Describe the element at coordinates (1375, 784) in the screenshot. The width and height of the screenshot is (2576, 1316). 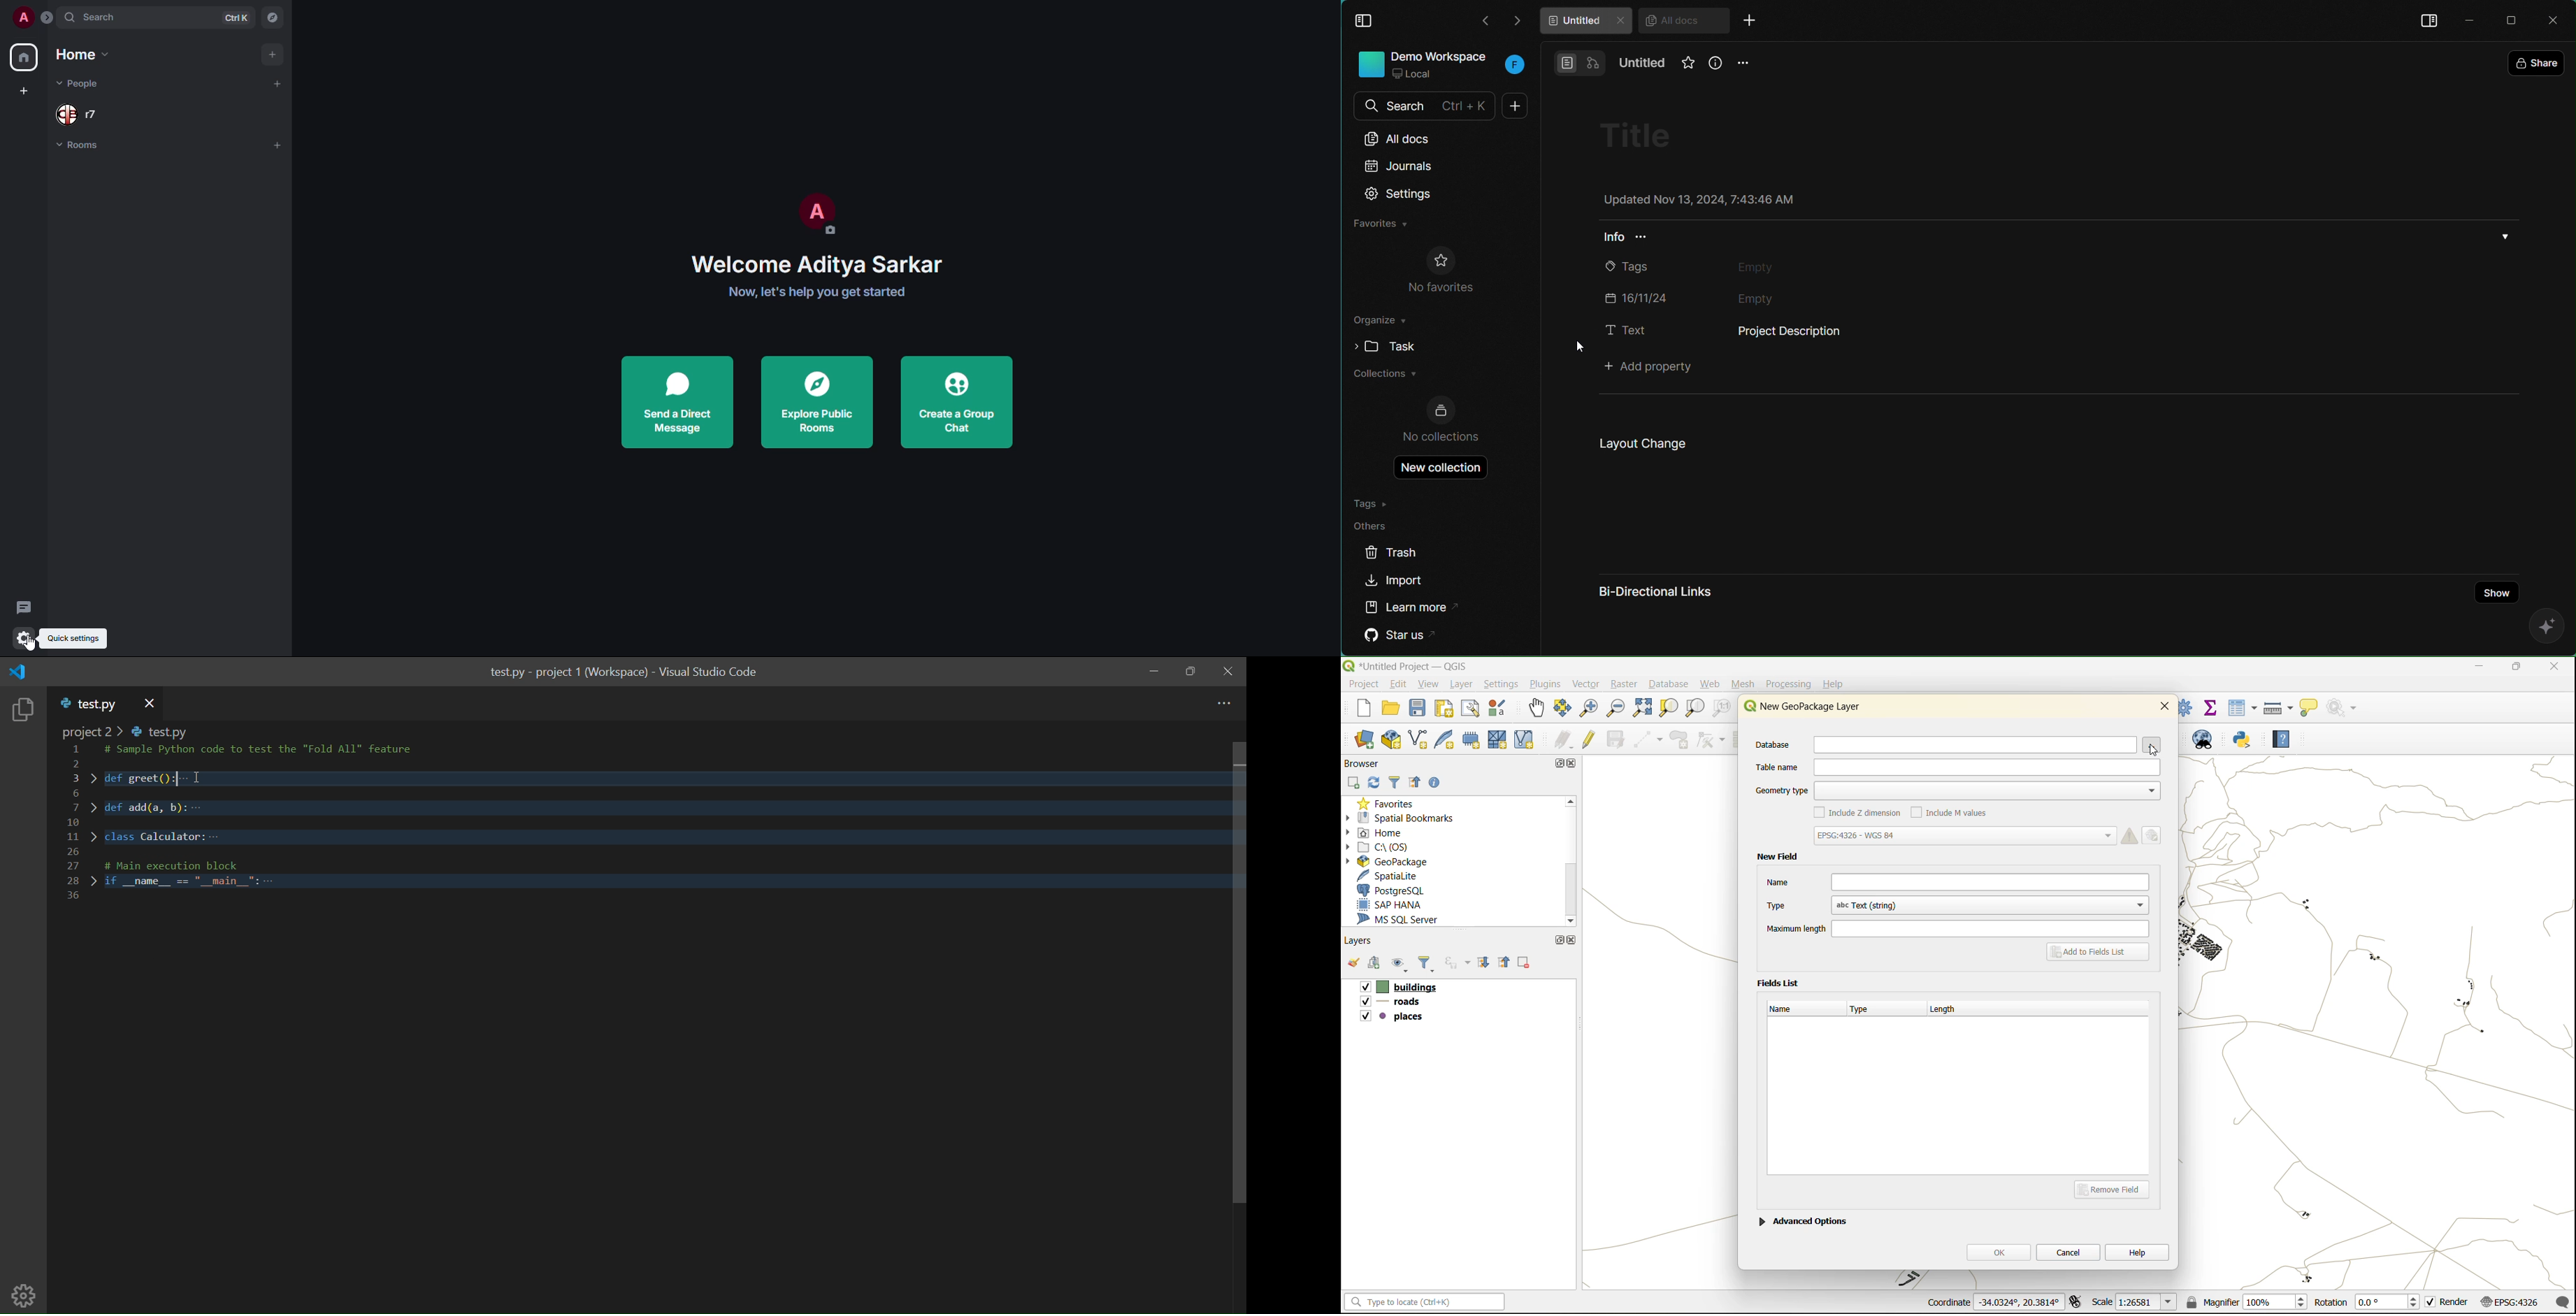
I see `refresh` at that location.